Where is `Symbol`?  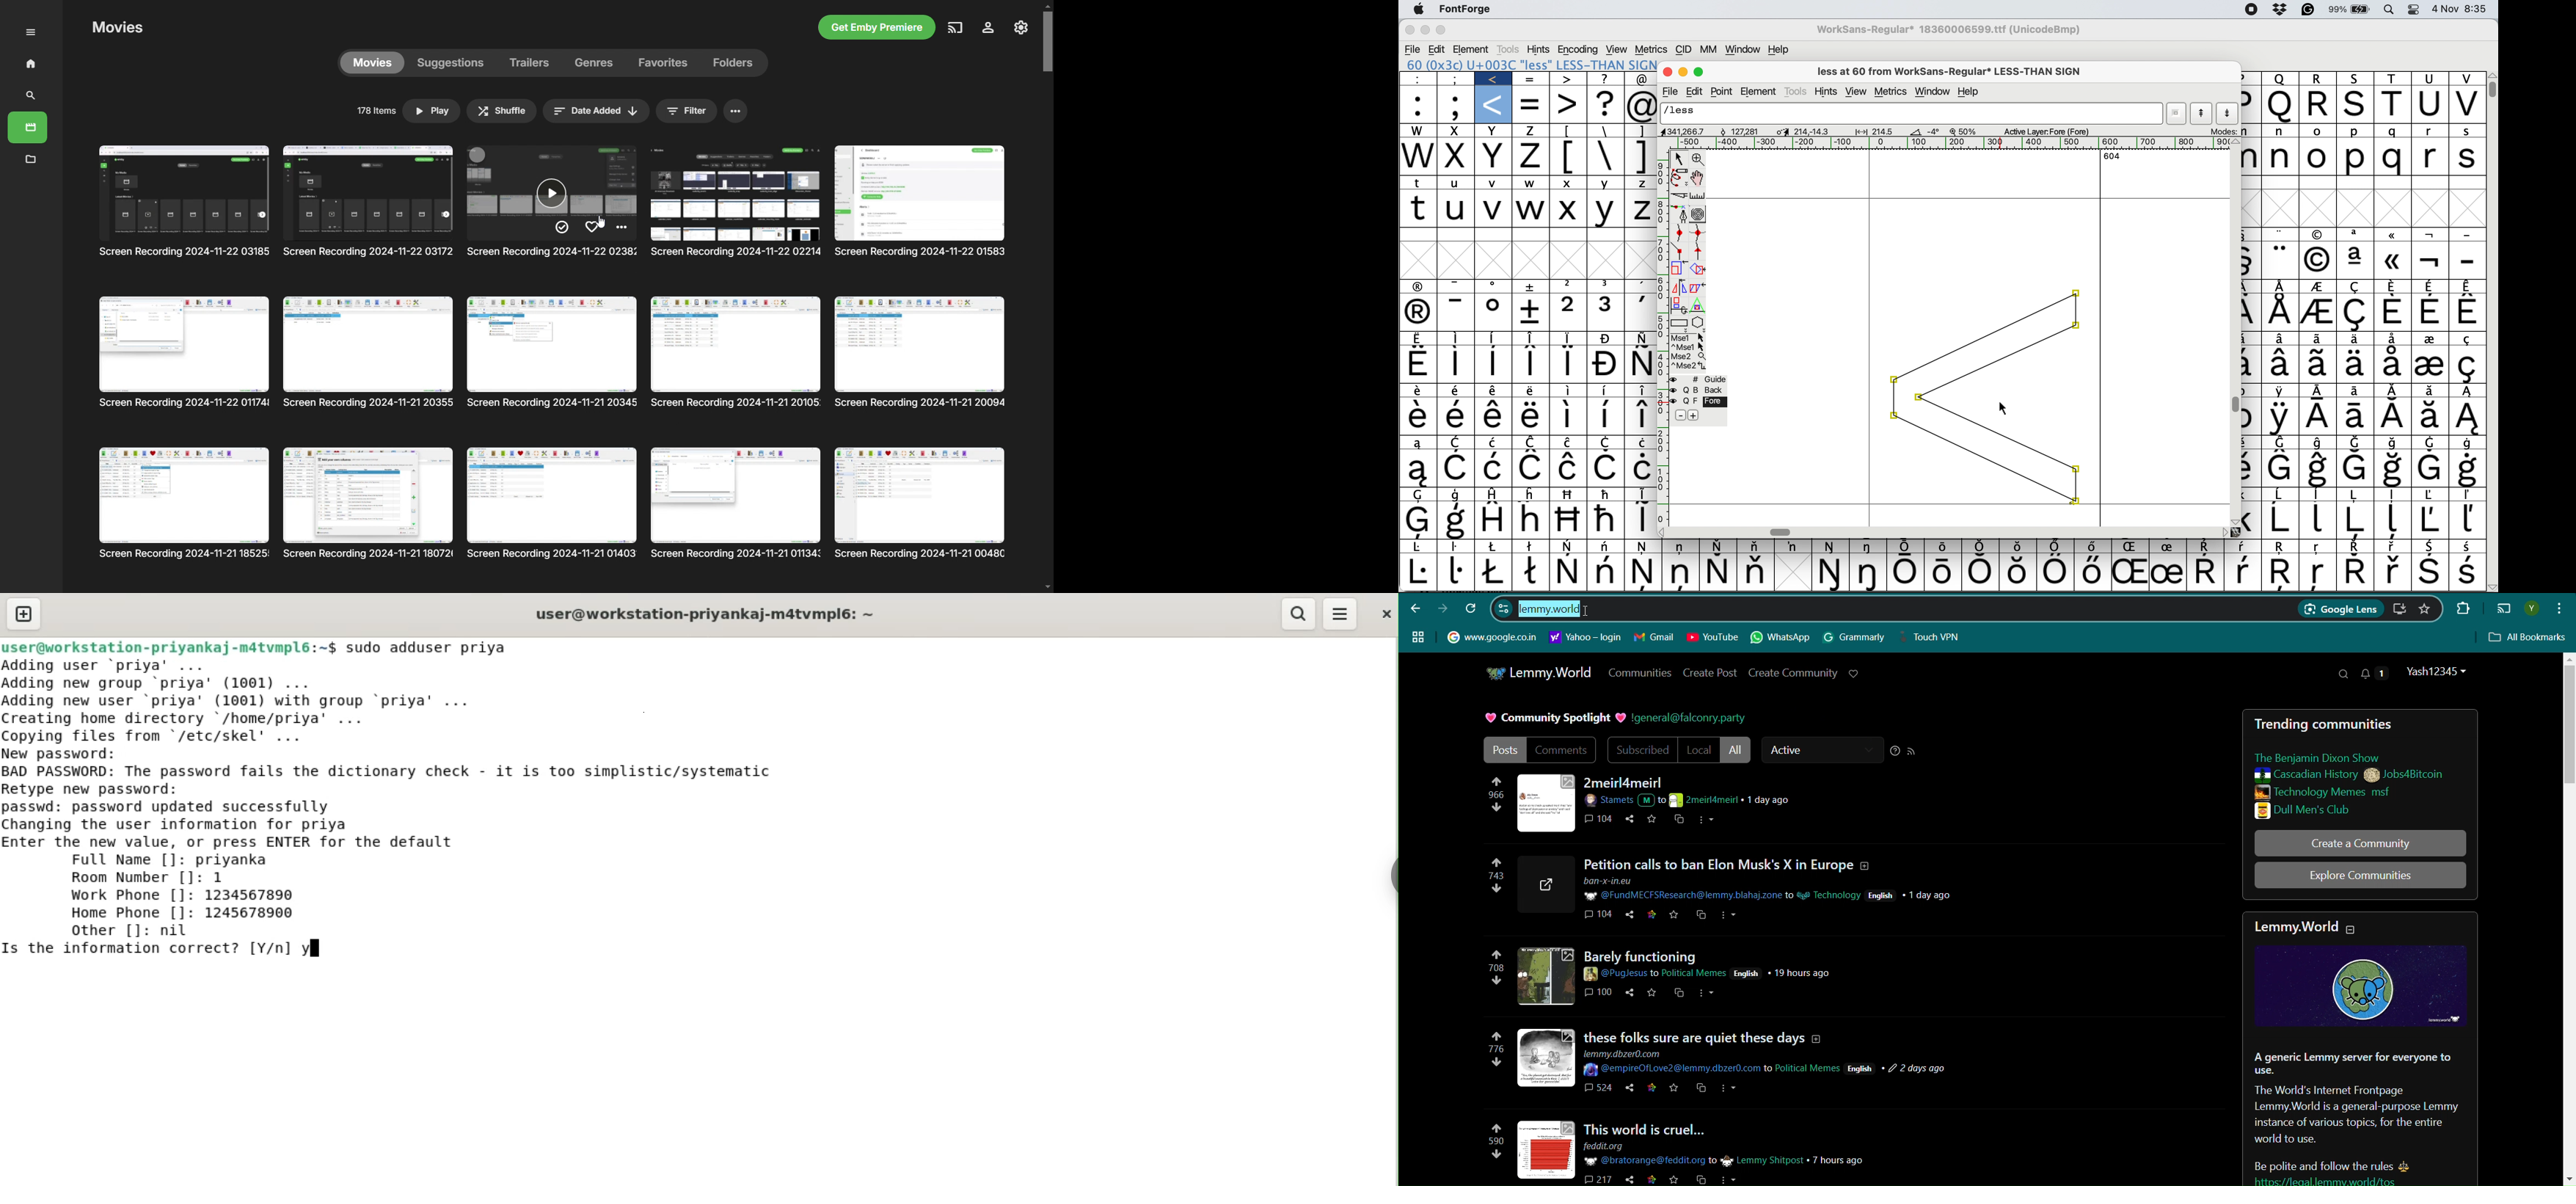 Symbol is located at coordinates (1420, 495).